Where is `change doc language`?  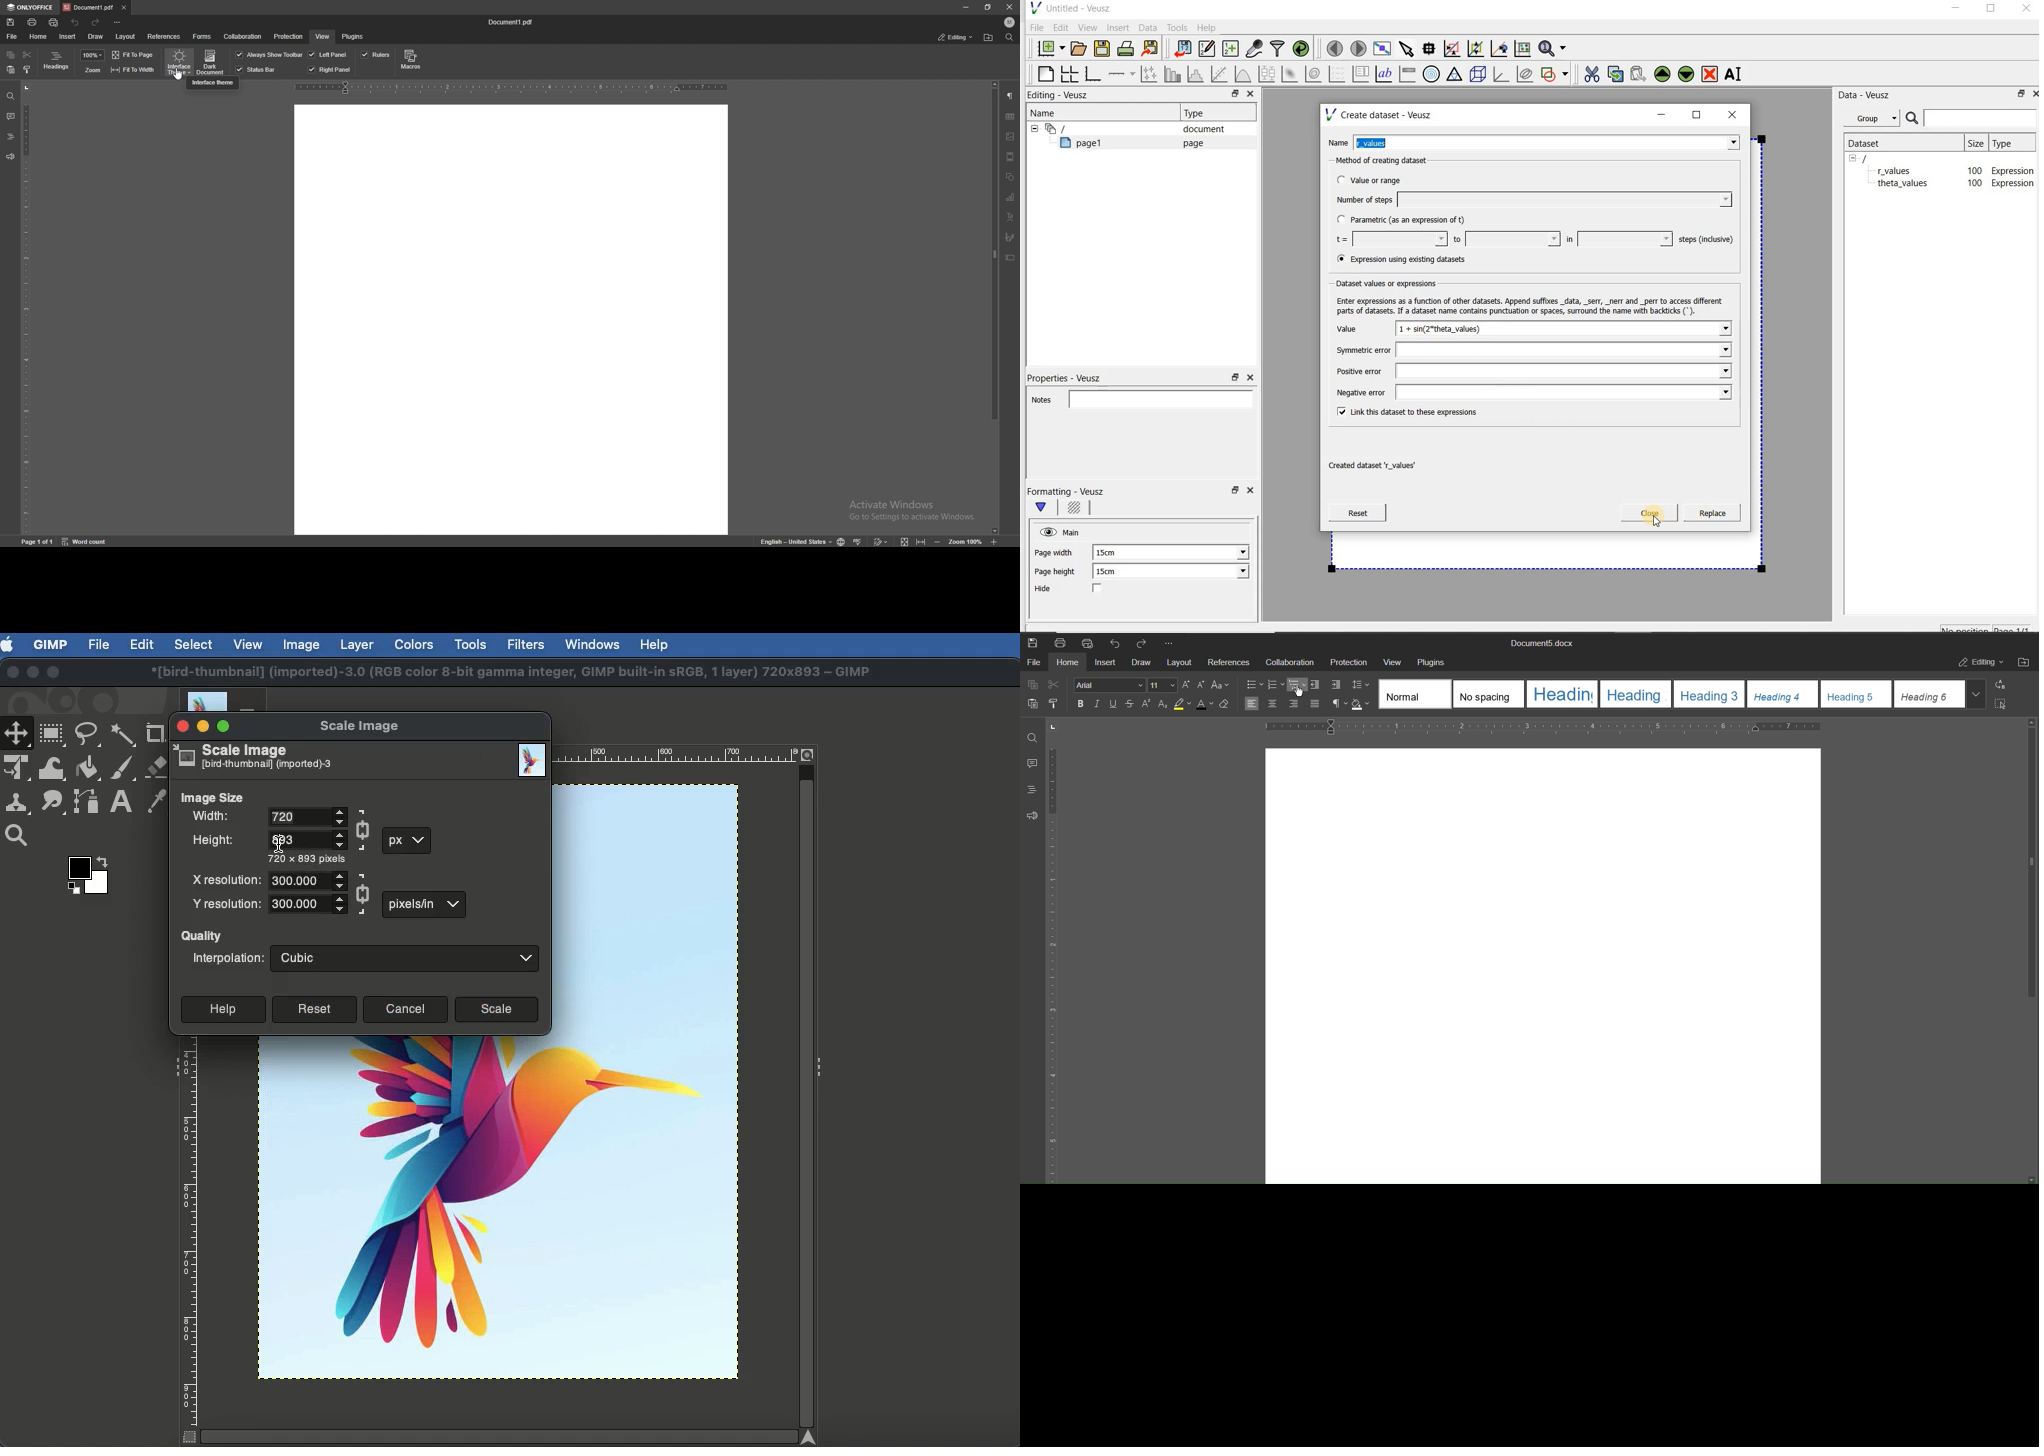
change doc language is located at coordinates (842, 541).